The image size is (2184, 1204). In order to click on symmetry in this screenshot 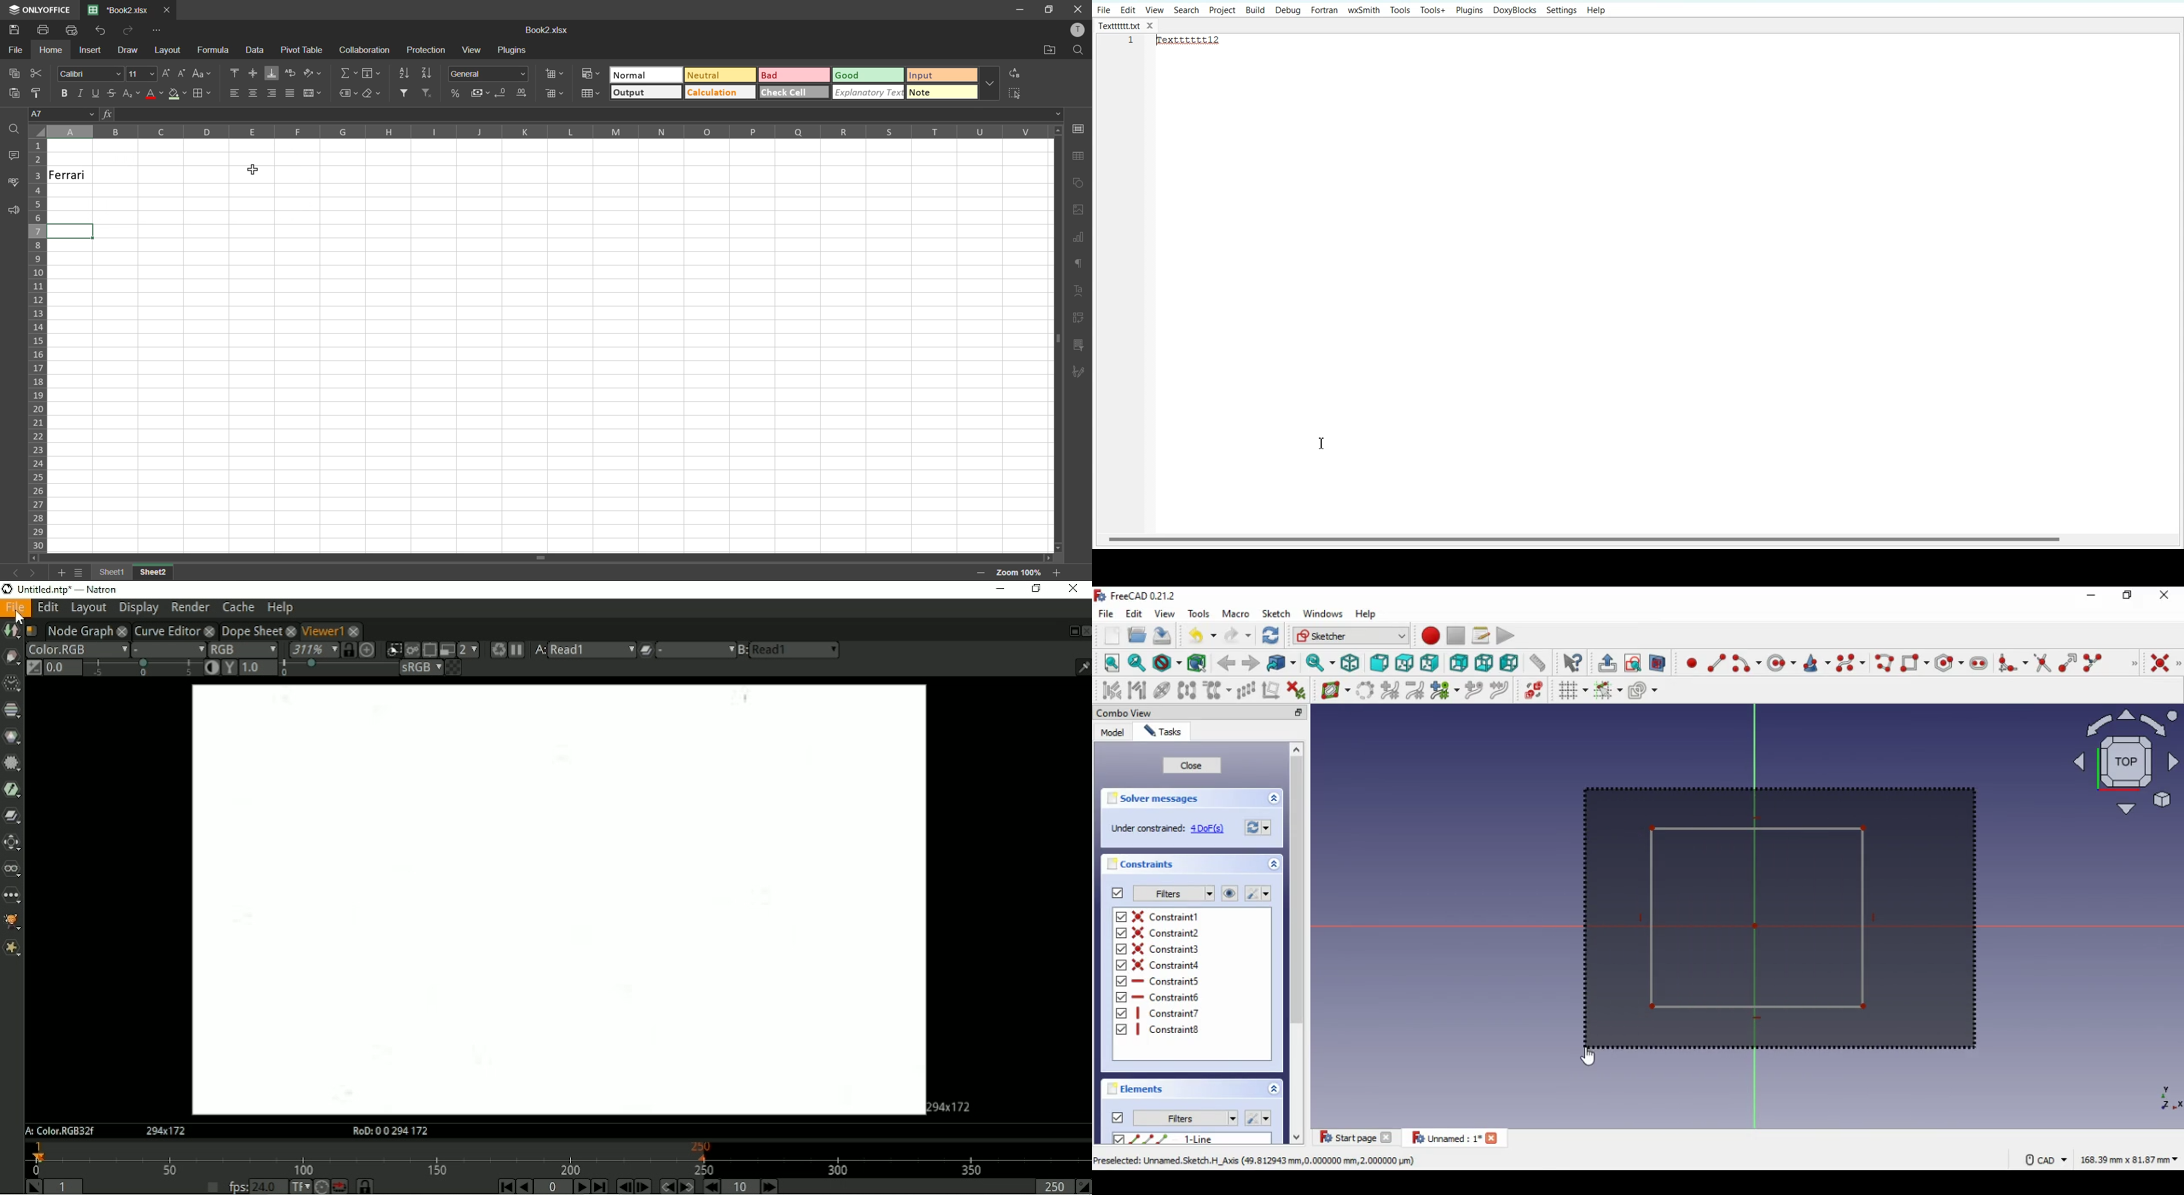, I will do `click(1188, 691)`.